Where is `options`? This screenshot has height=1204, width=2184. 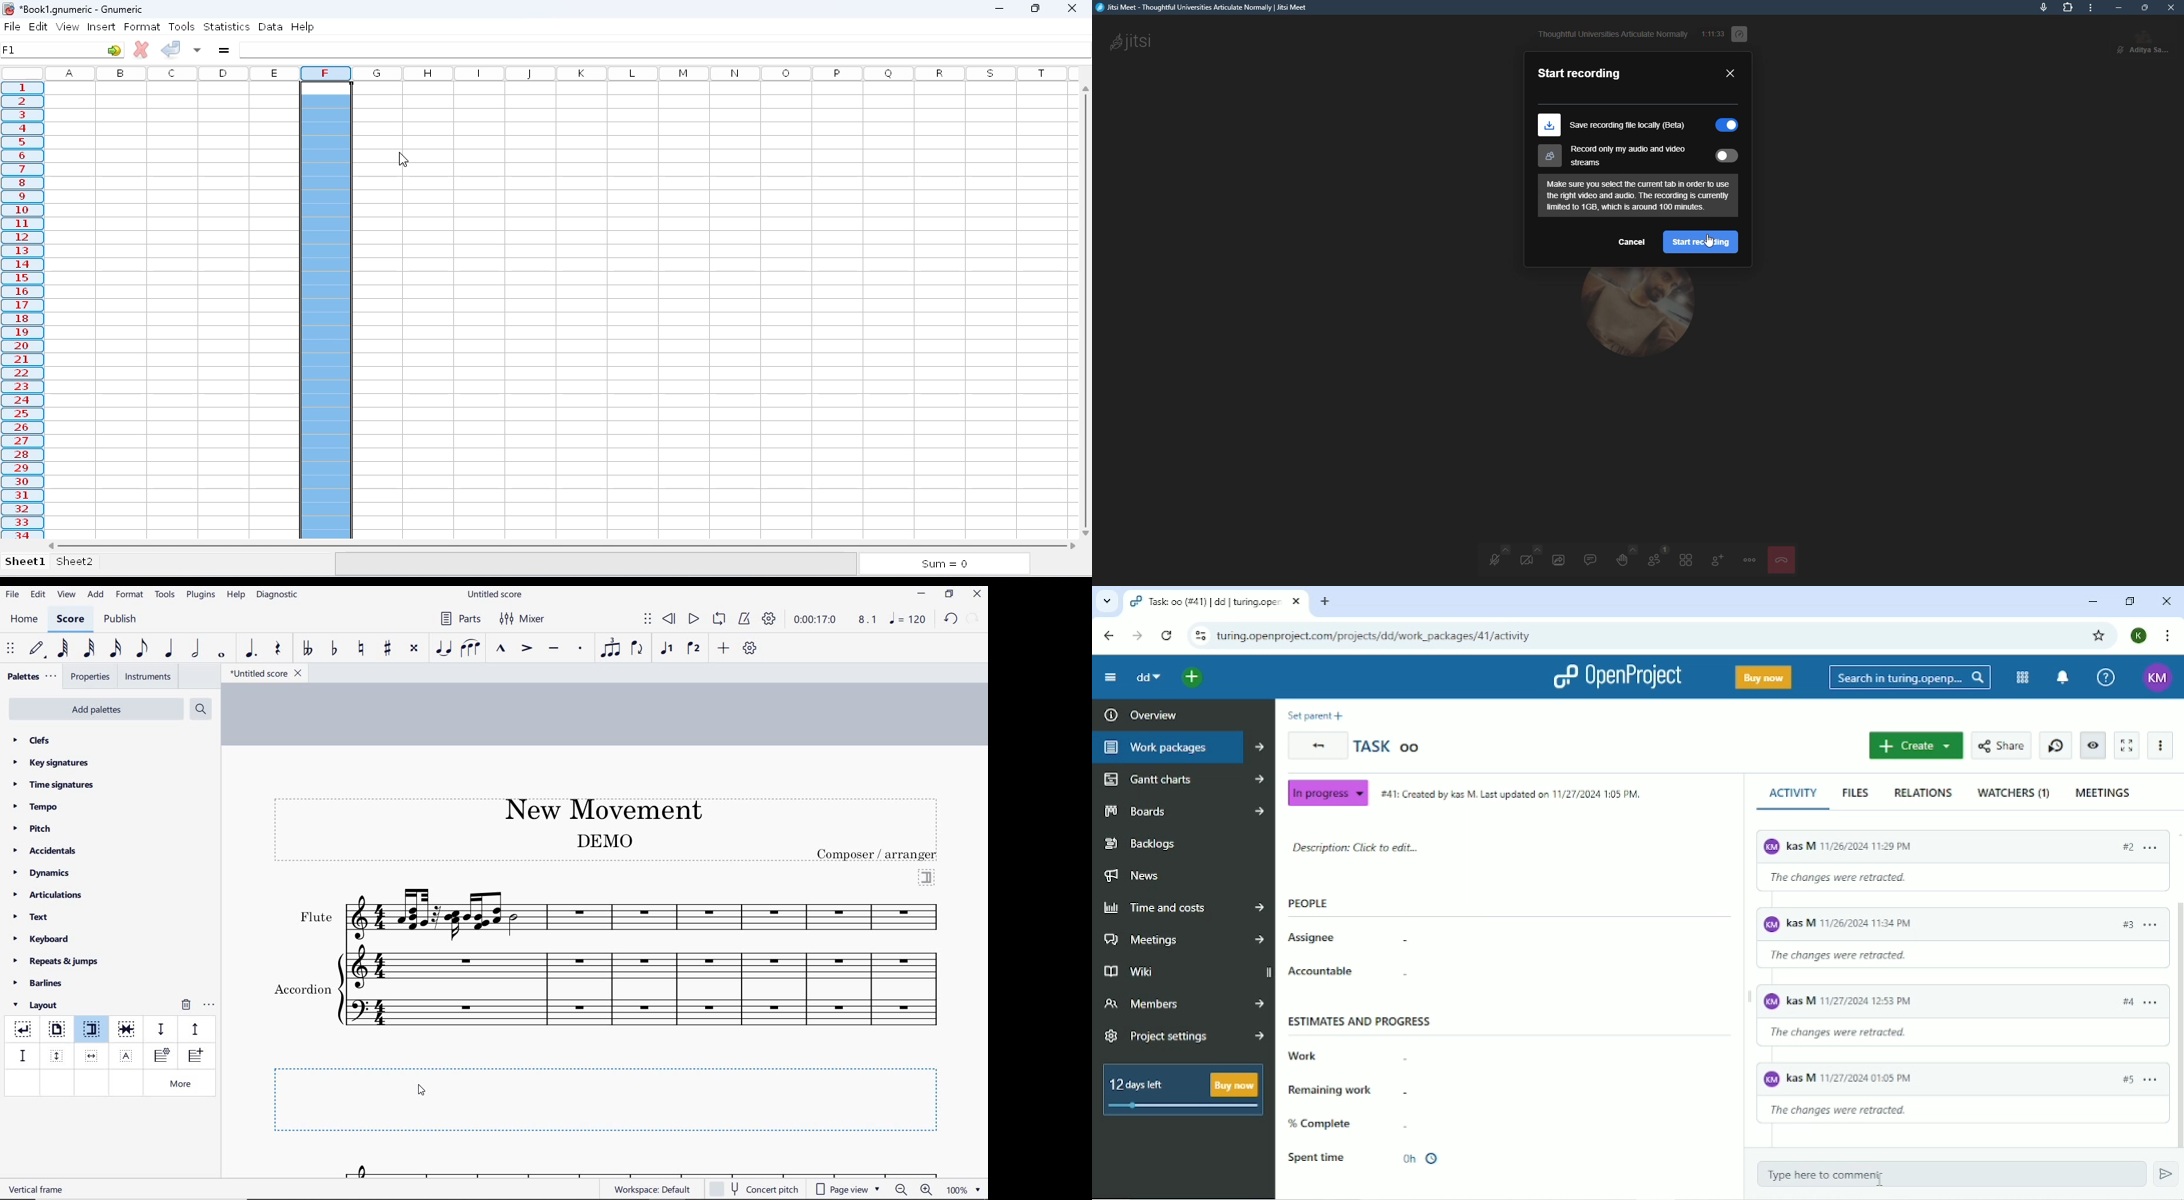 options is located at coordinates (2151, 925).